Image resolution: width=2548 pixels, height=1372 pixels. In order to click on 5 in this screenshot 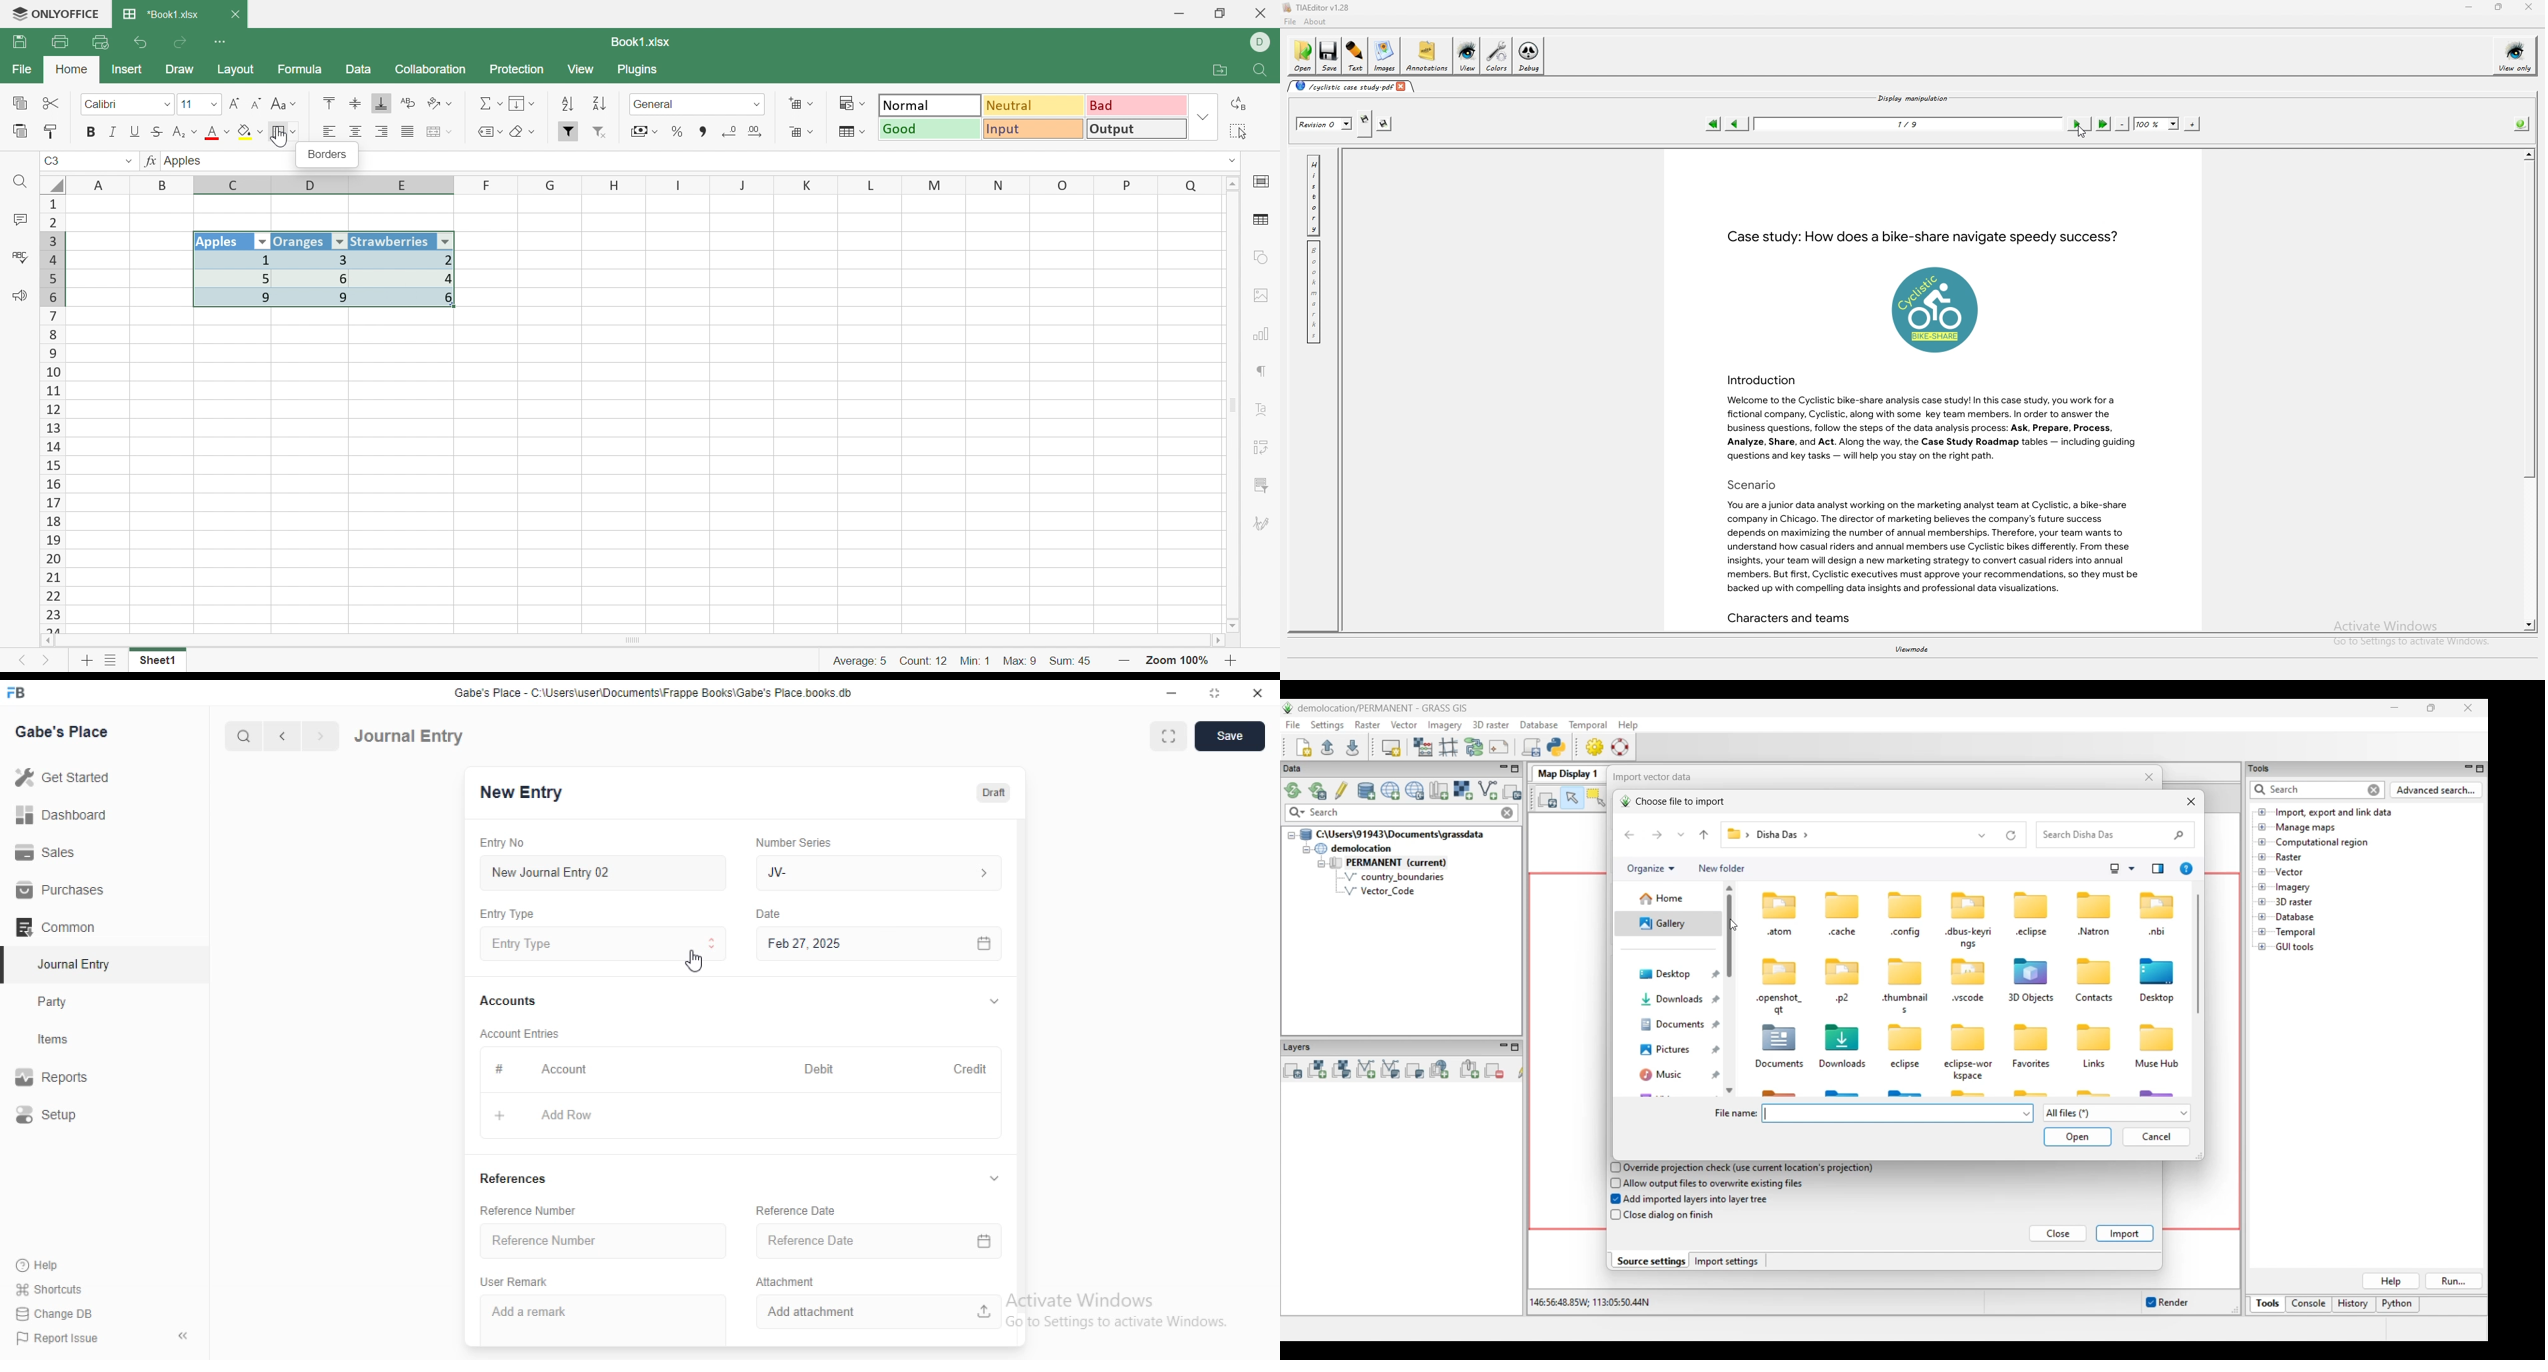, I will do `click(235, 277)`.